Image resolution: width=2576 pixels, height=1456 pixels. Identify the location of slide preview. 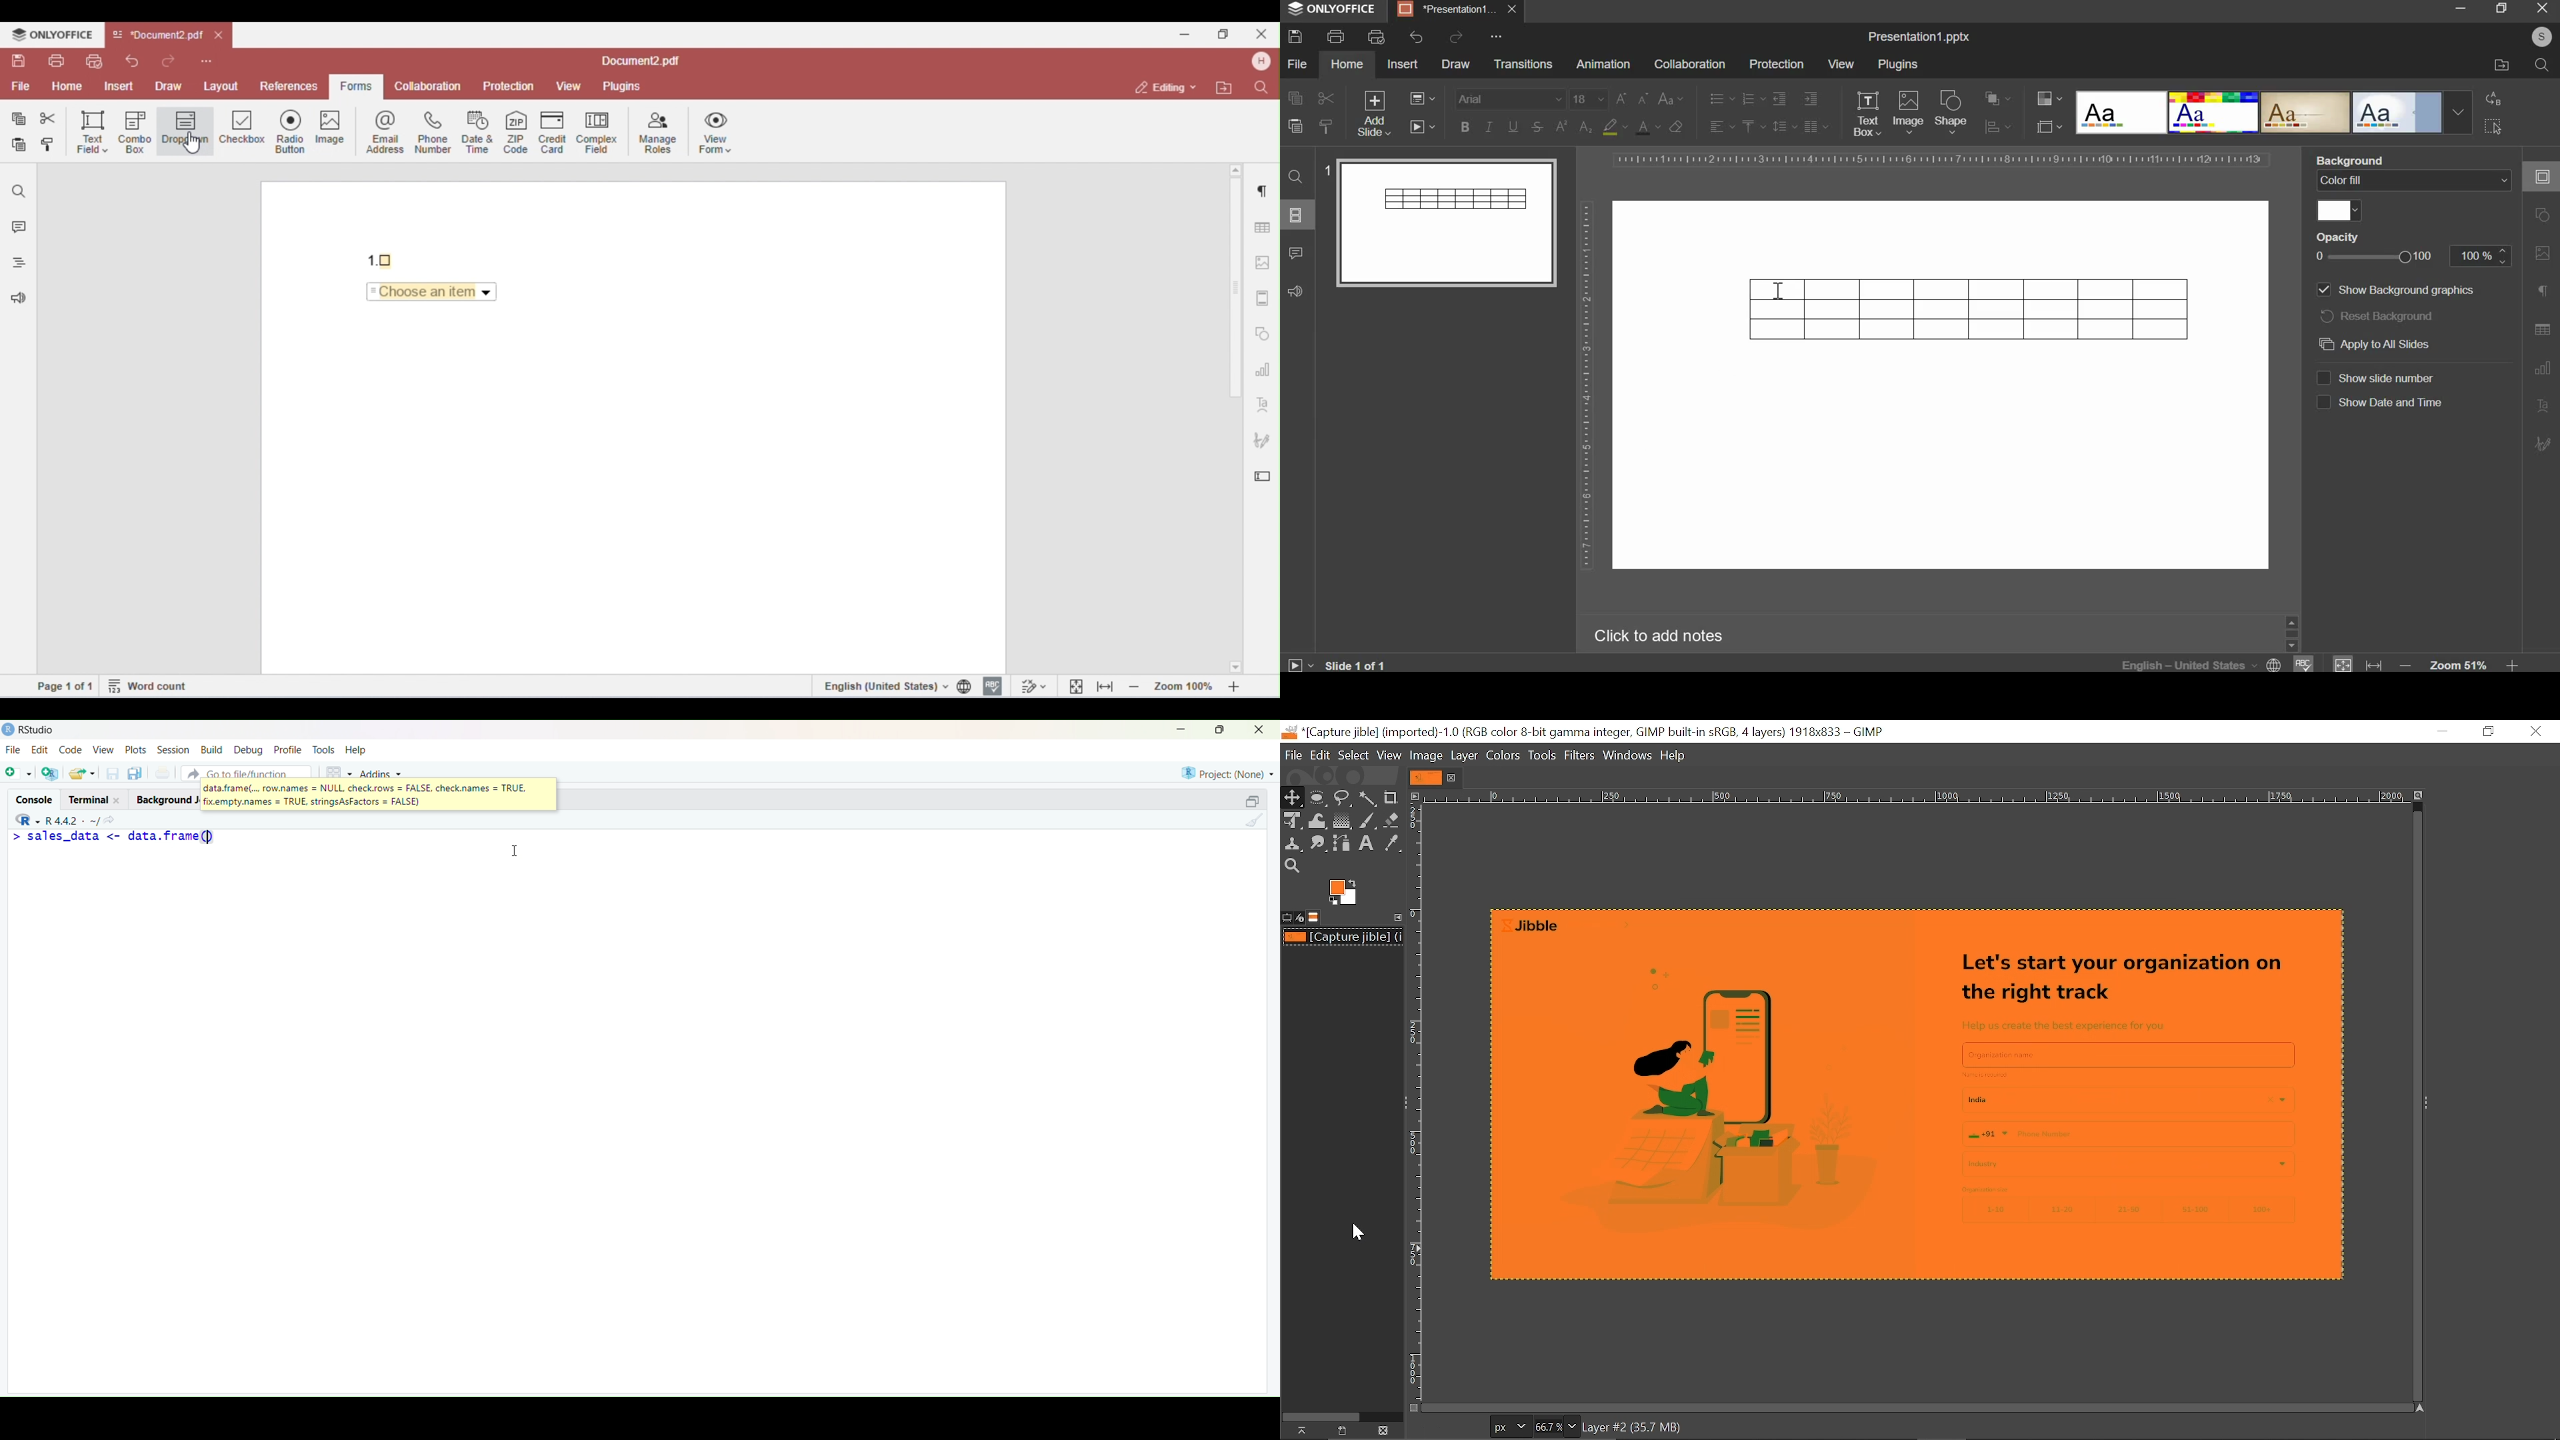
(1439, 222).